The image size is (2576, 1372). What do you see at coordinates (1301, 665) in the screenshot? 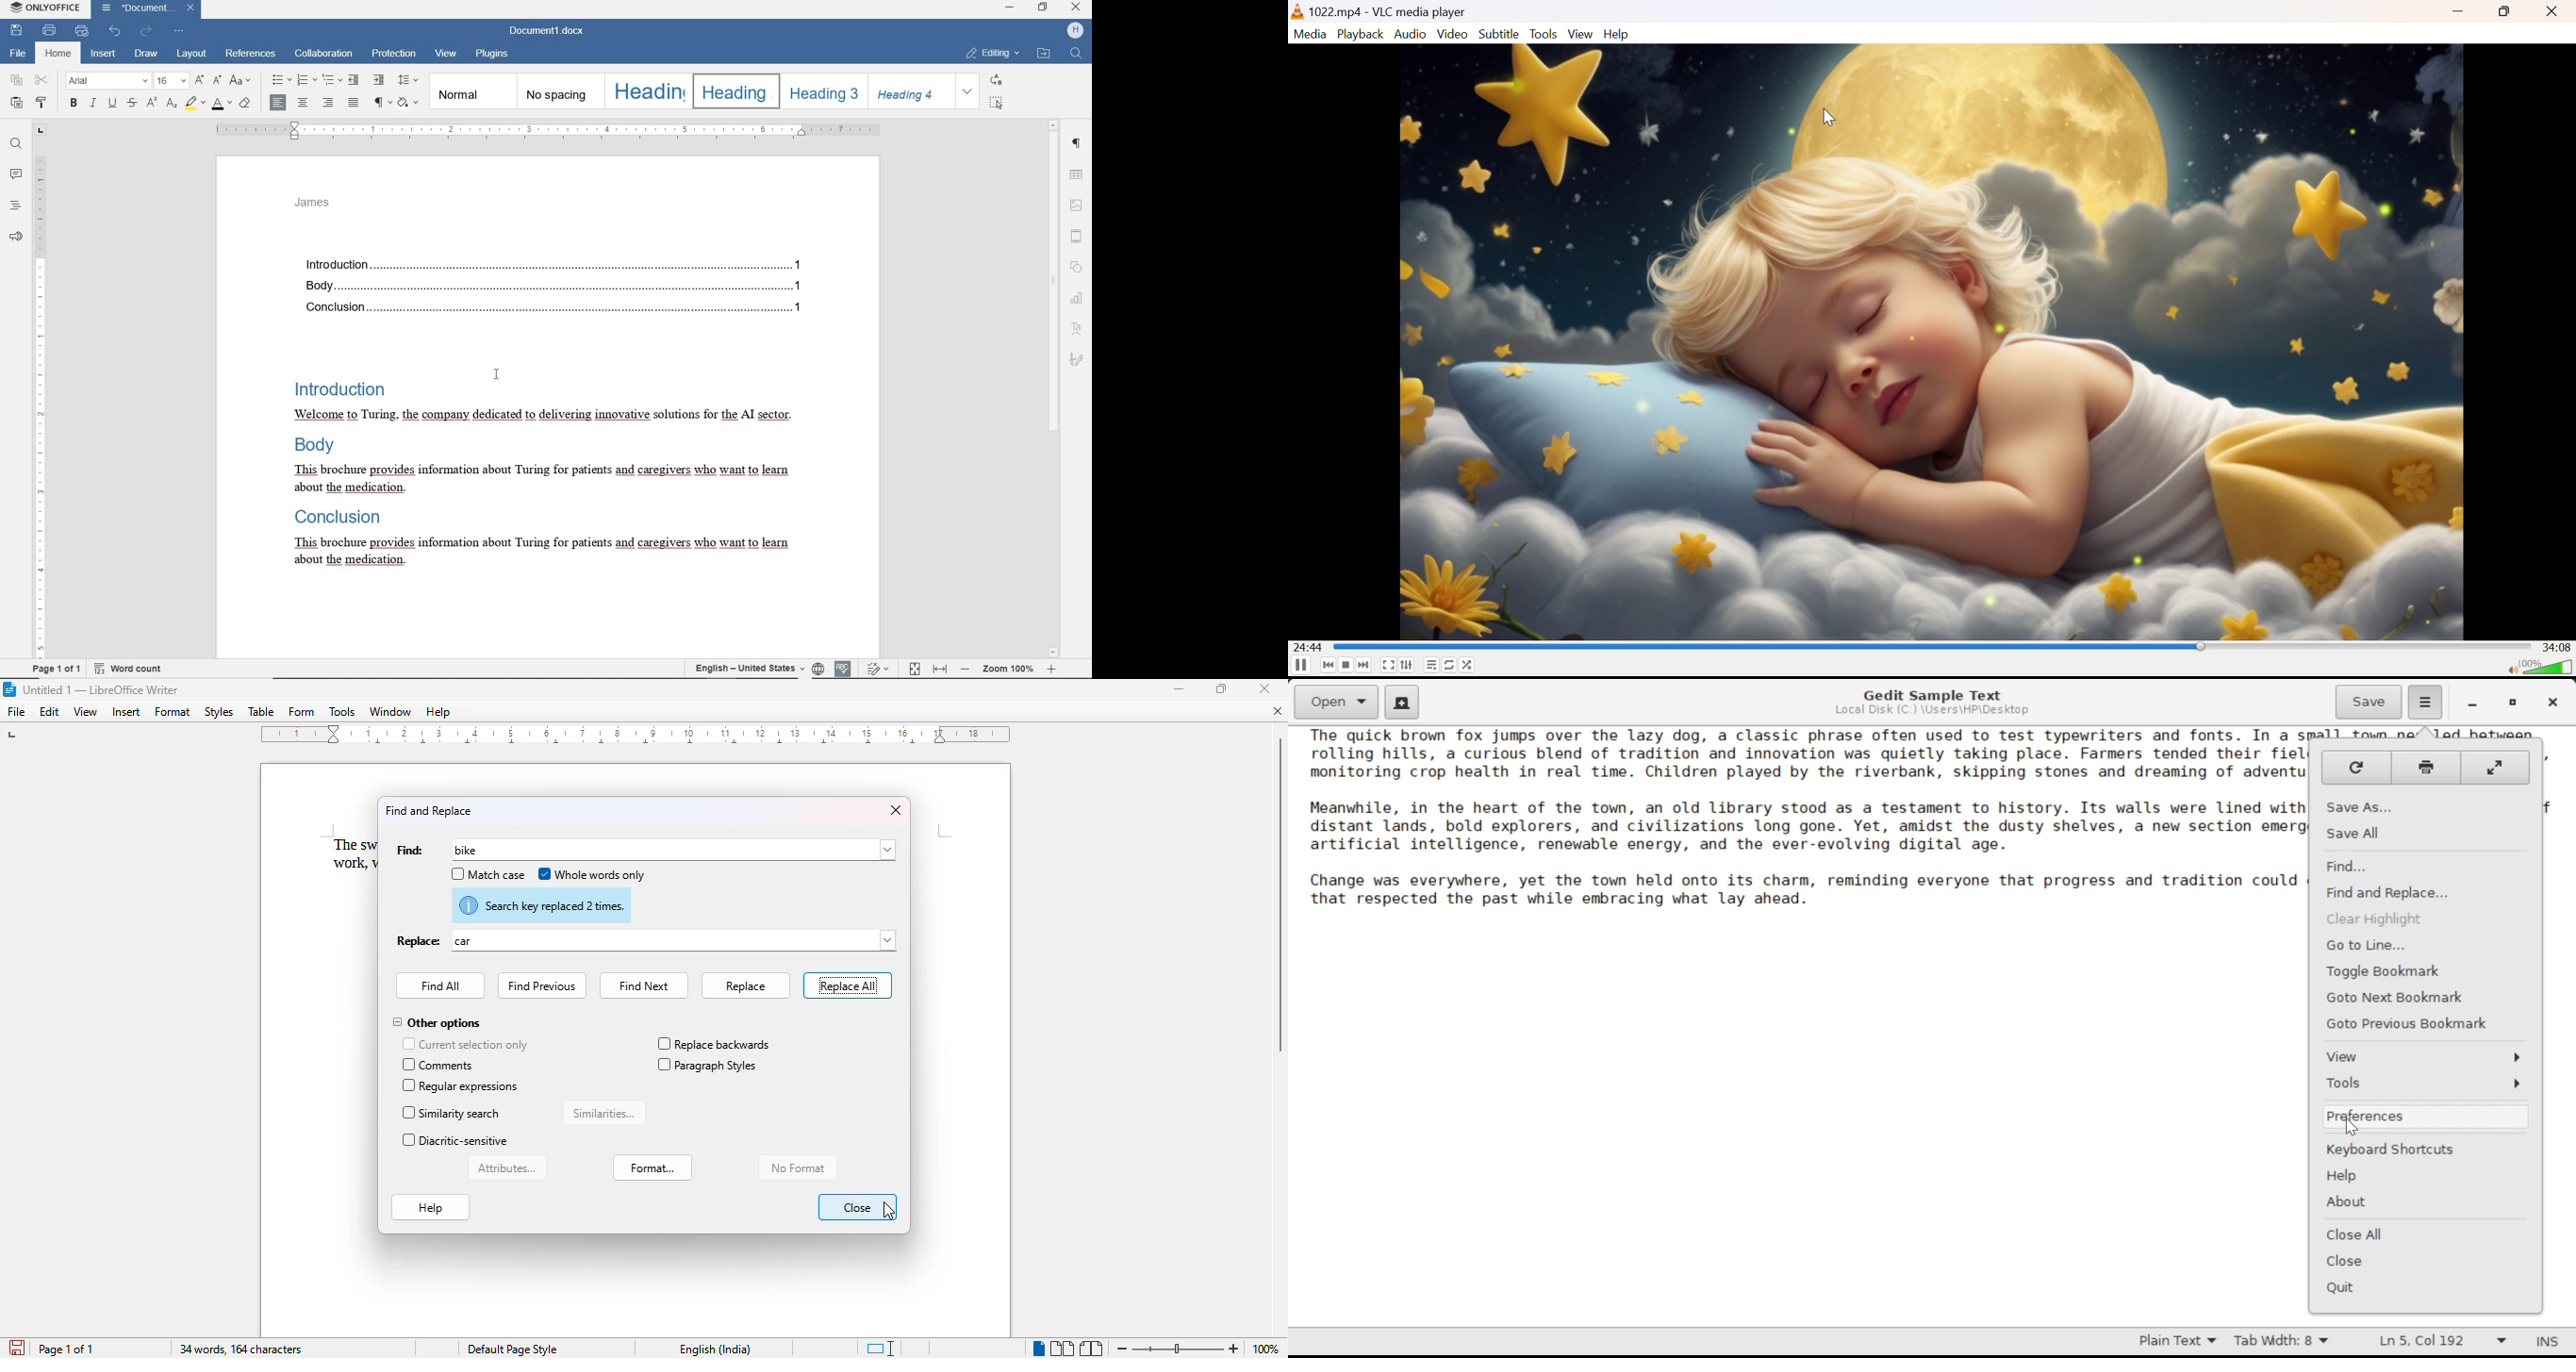
I see `Pause the playback` at bounding box center [1301, 665].